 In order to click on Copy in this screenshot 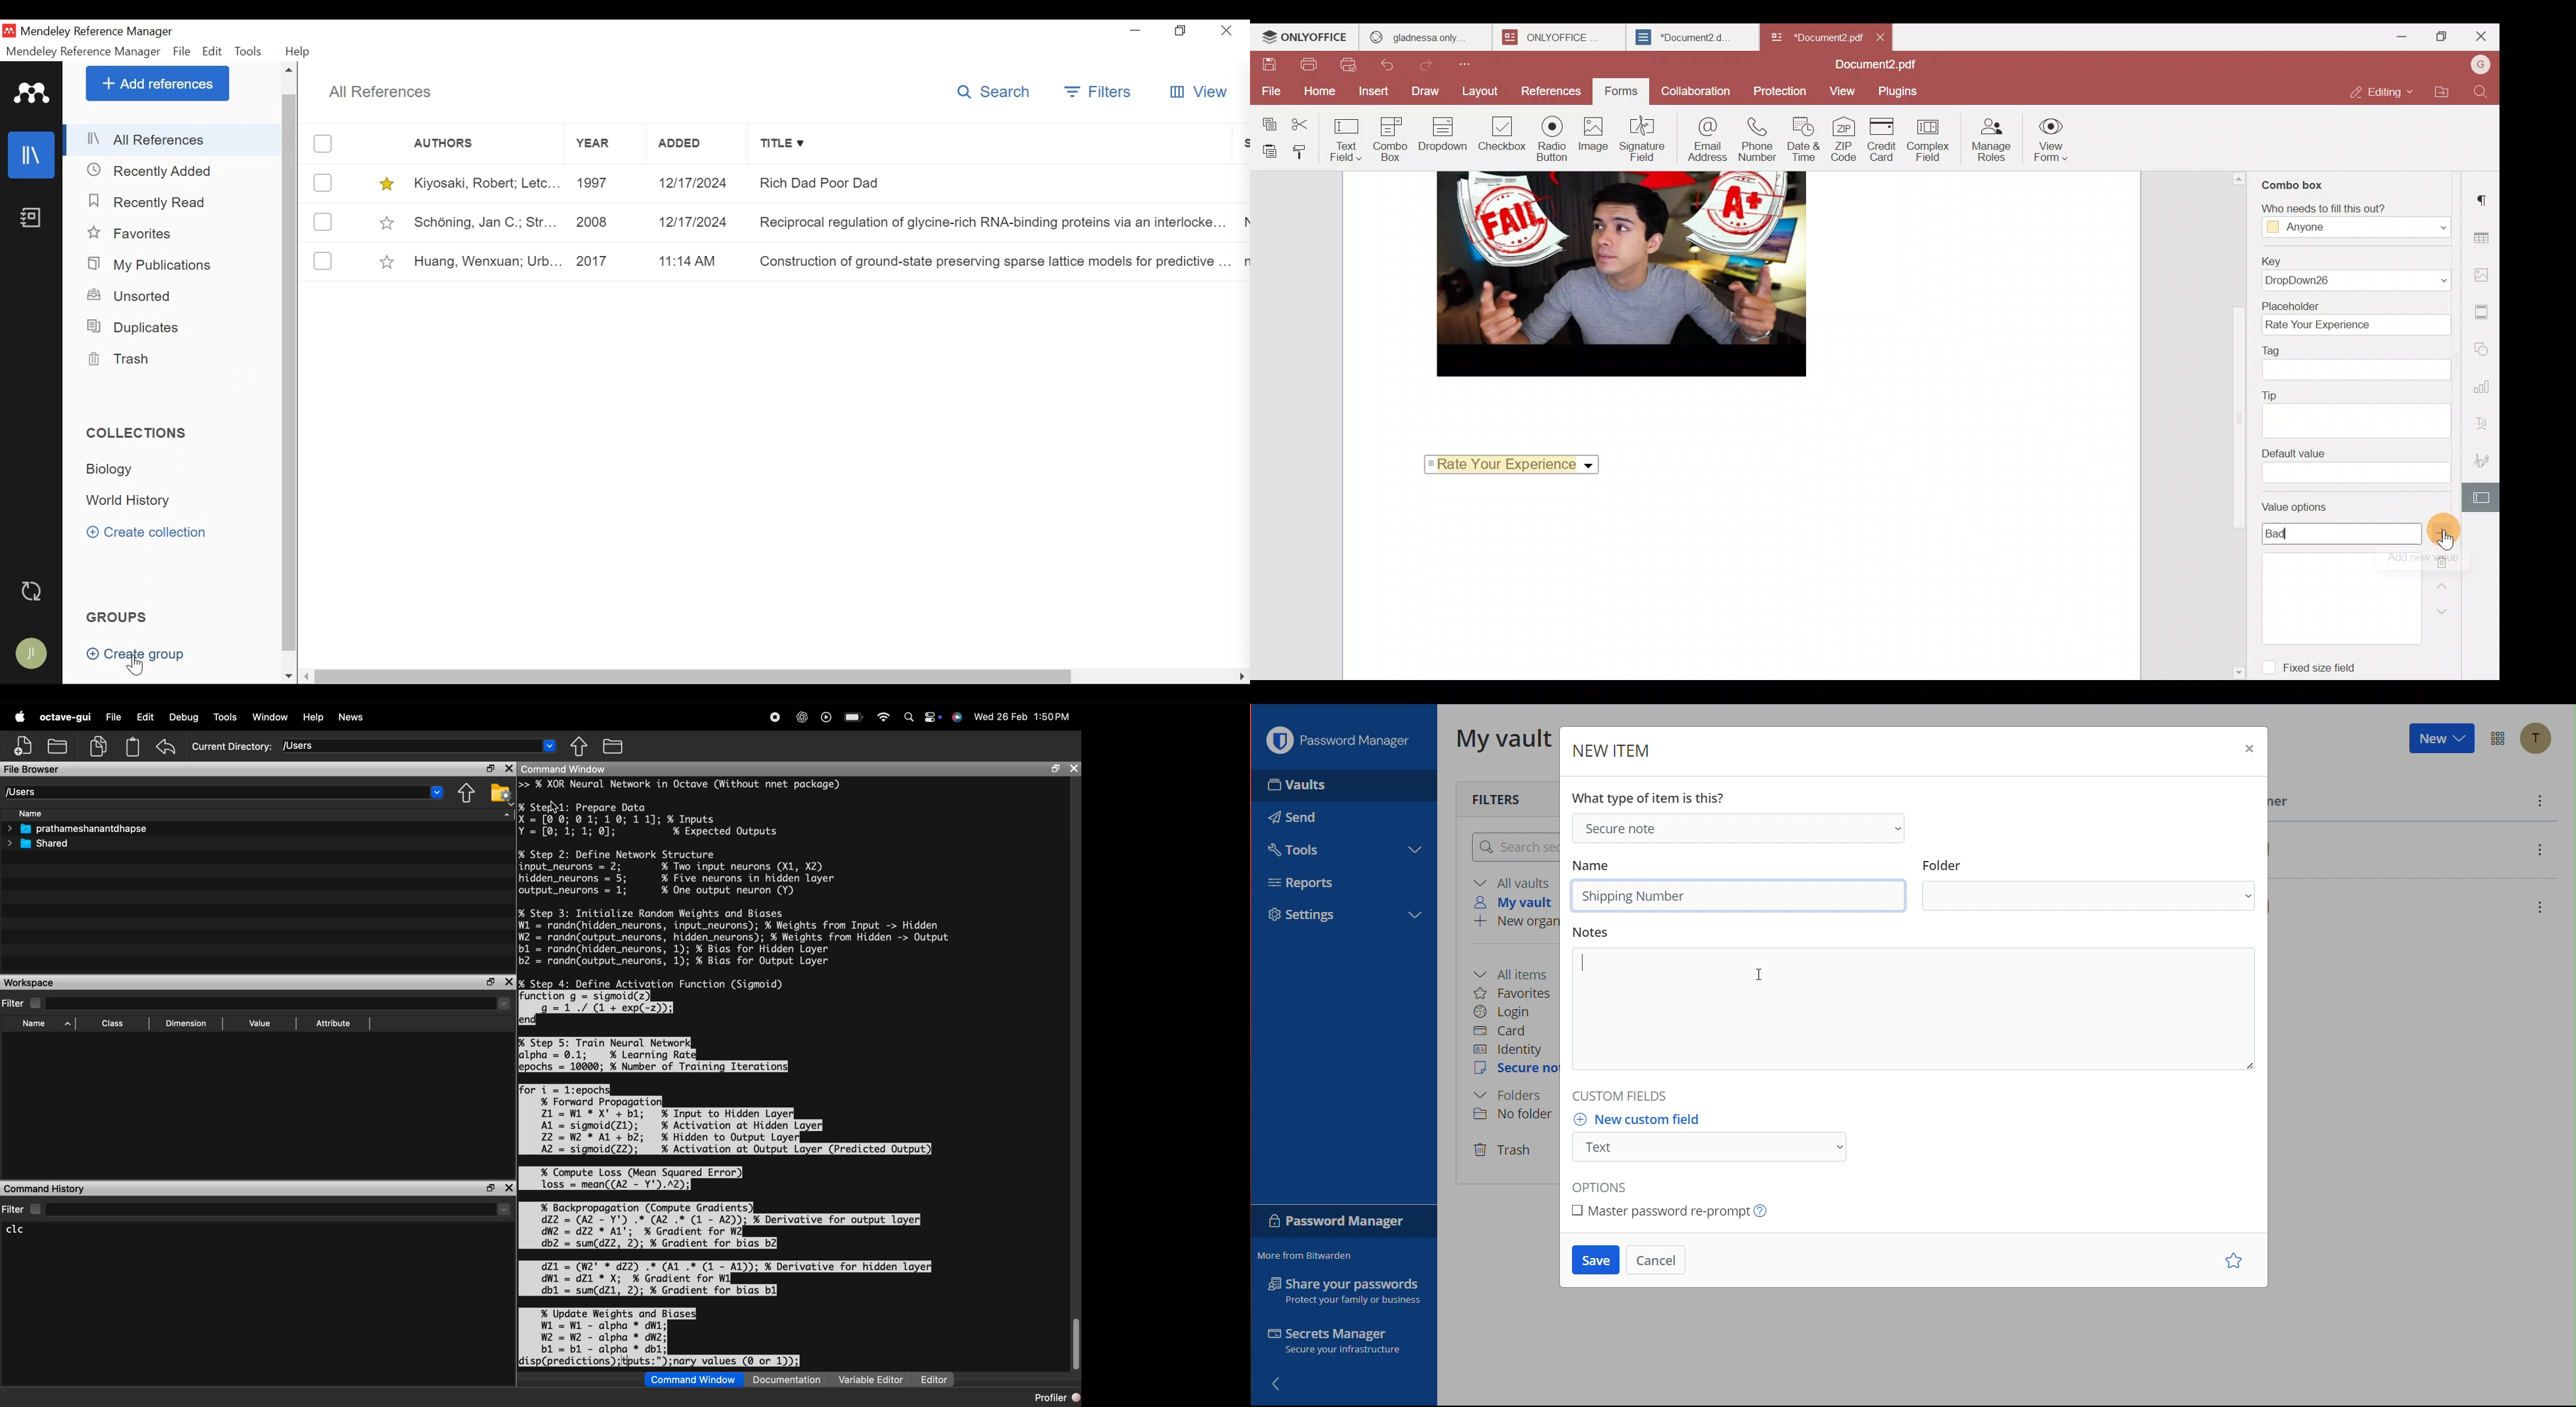, I will do `click(1269, 121)`.